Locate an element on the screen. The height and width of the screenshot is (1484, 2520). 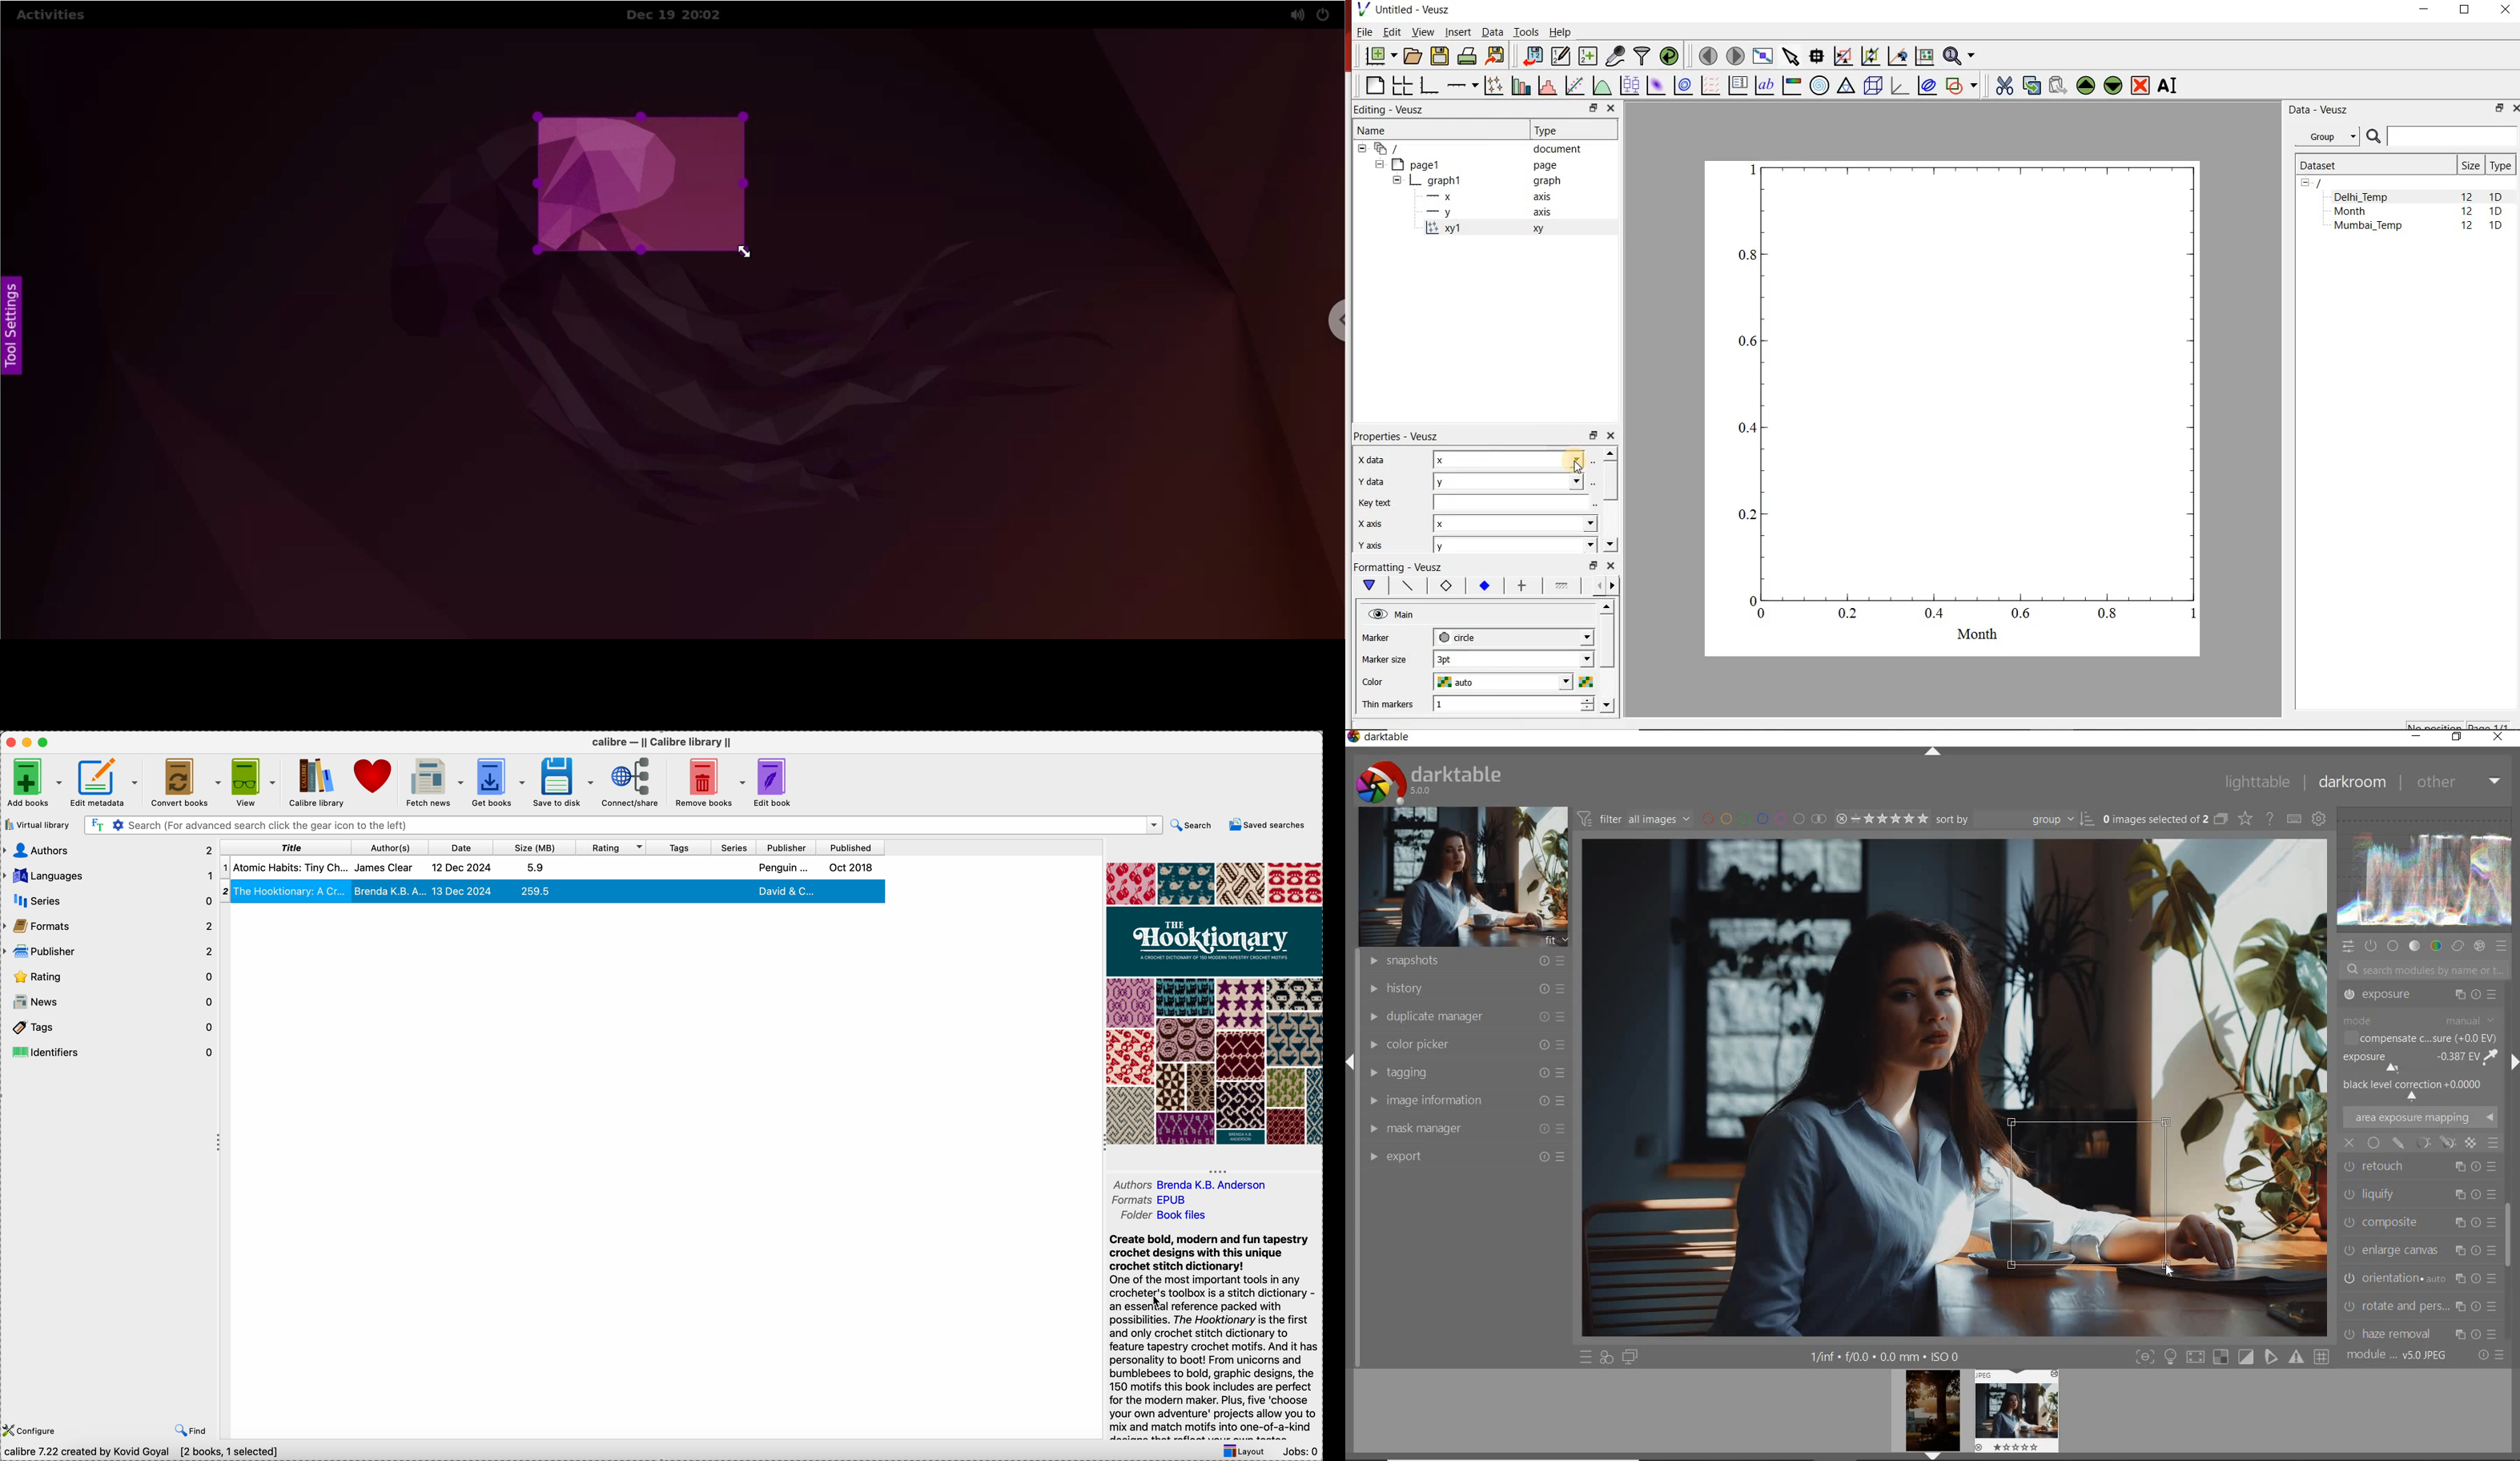
MODULE ORDER is located at coordinates (2398, 1356).